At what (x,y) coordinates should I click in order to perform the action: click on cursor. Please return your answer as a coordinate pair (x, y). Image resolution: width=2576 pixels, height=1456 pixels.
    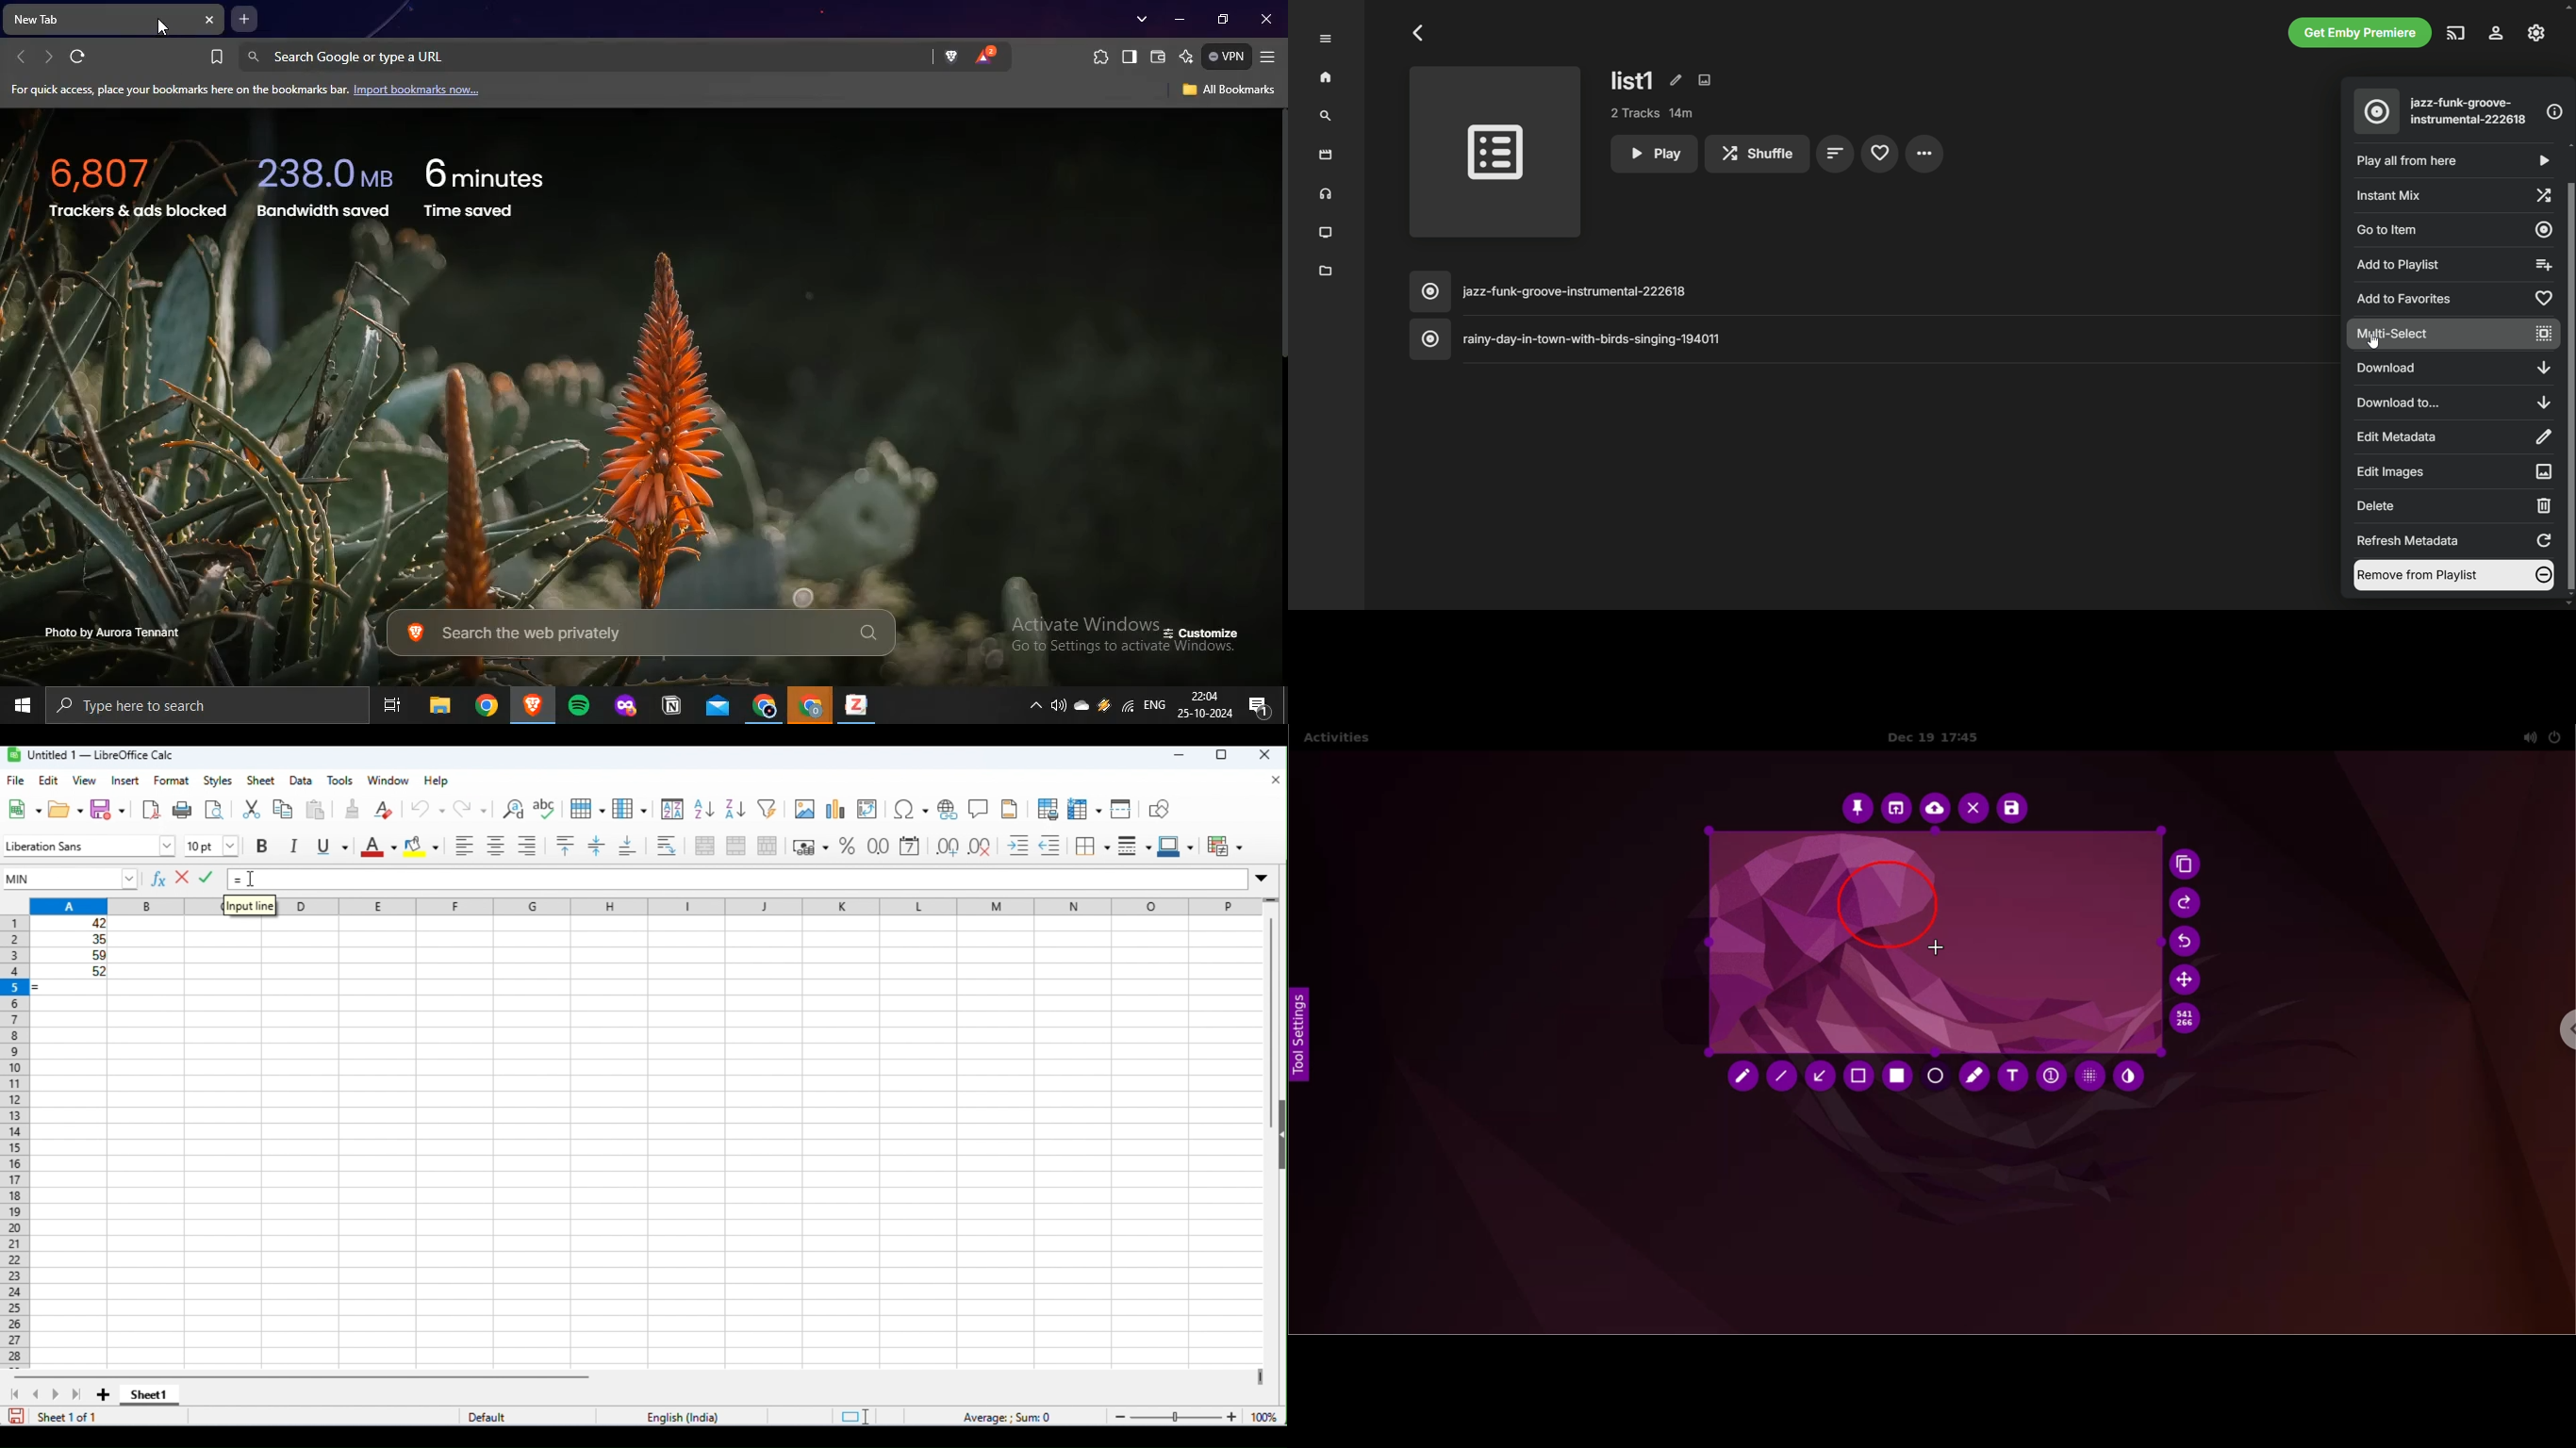
    Looking at the image, I should click on (254, 881).